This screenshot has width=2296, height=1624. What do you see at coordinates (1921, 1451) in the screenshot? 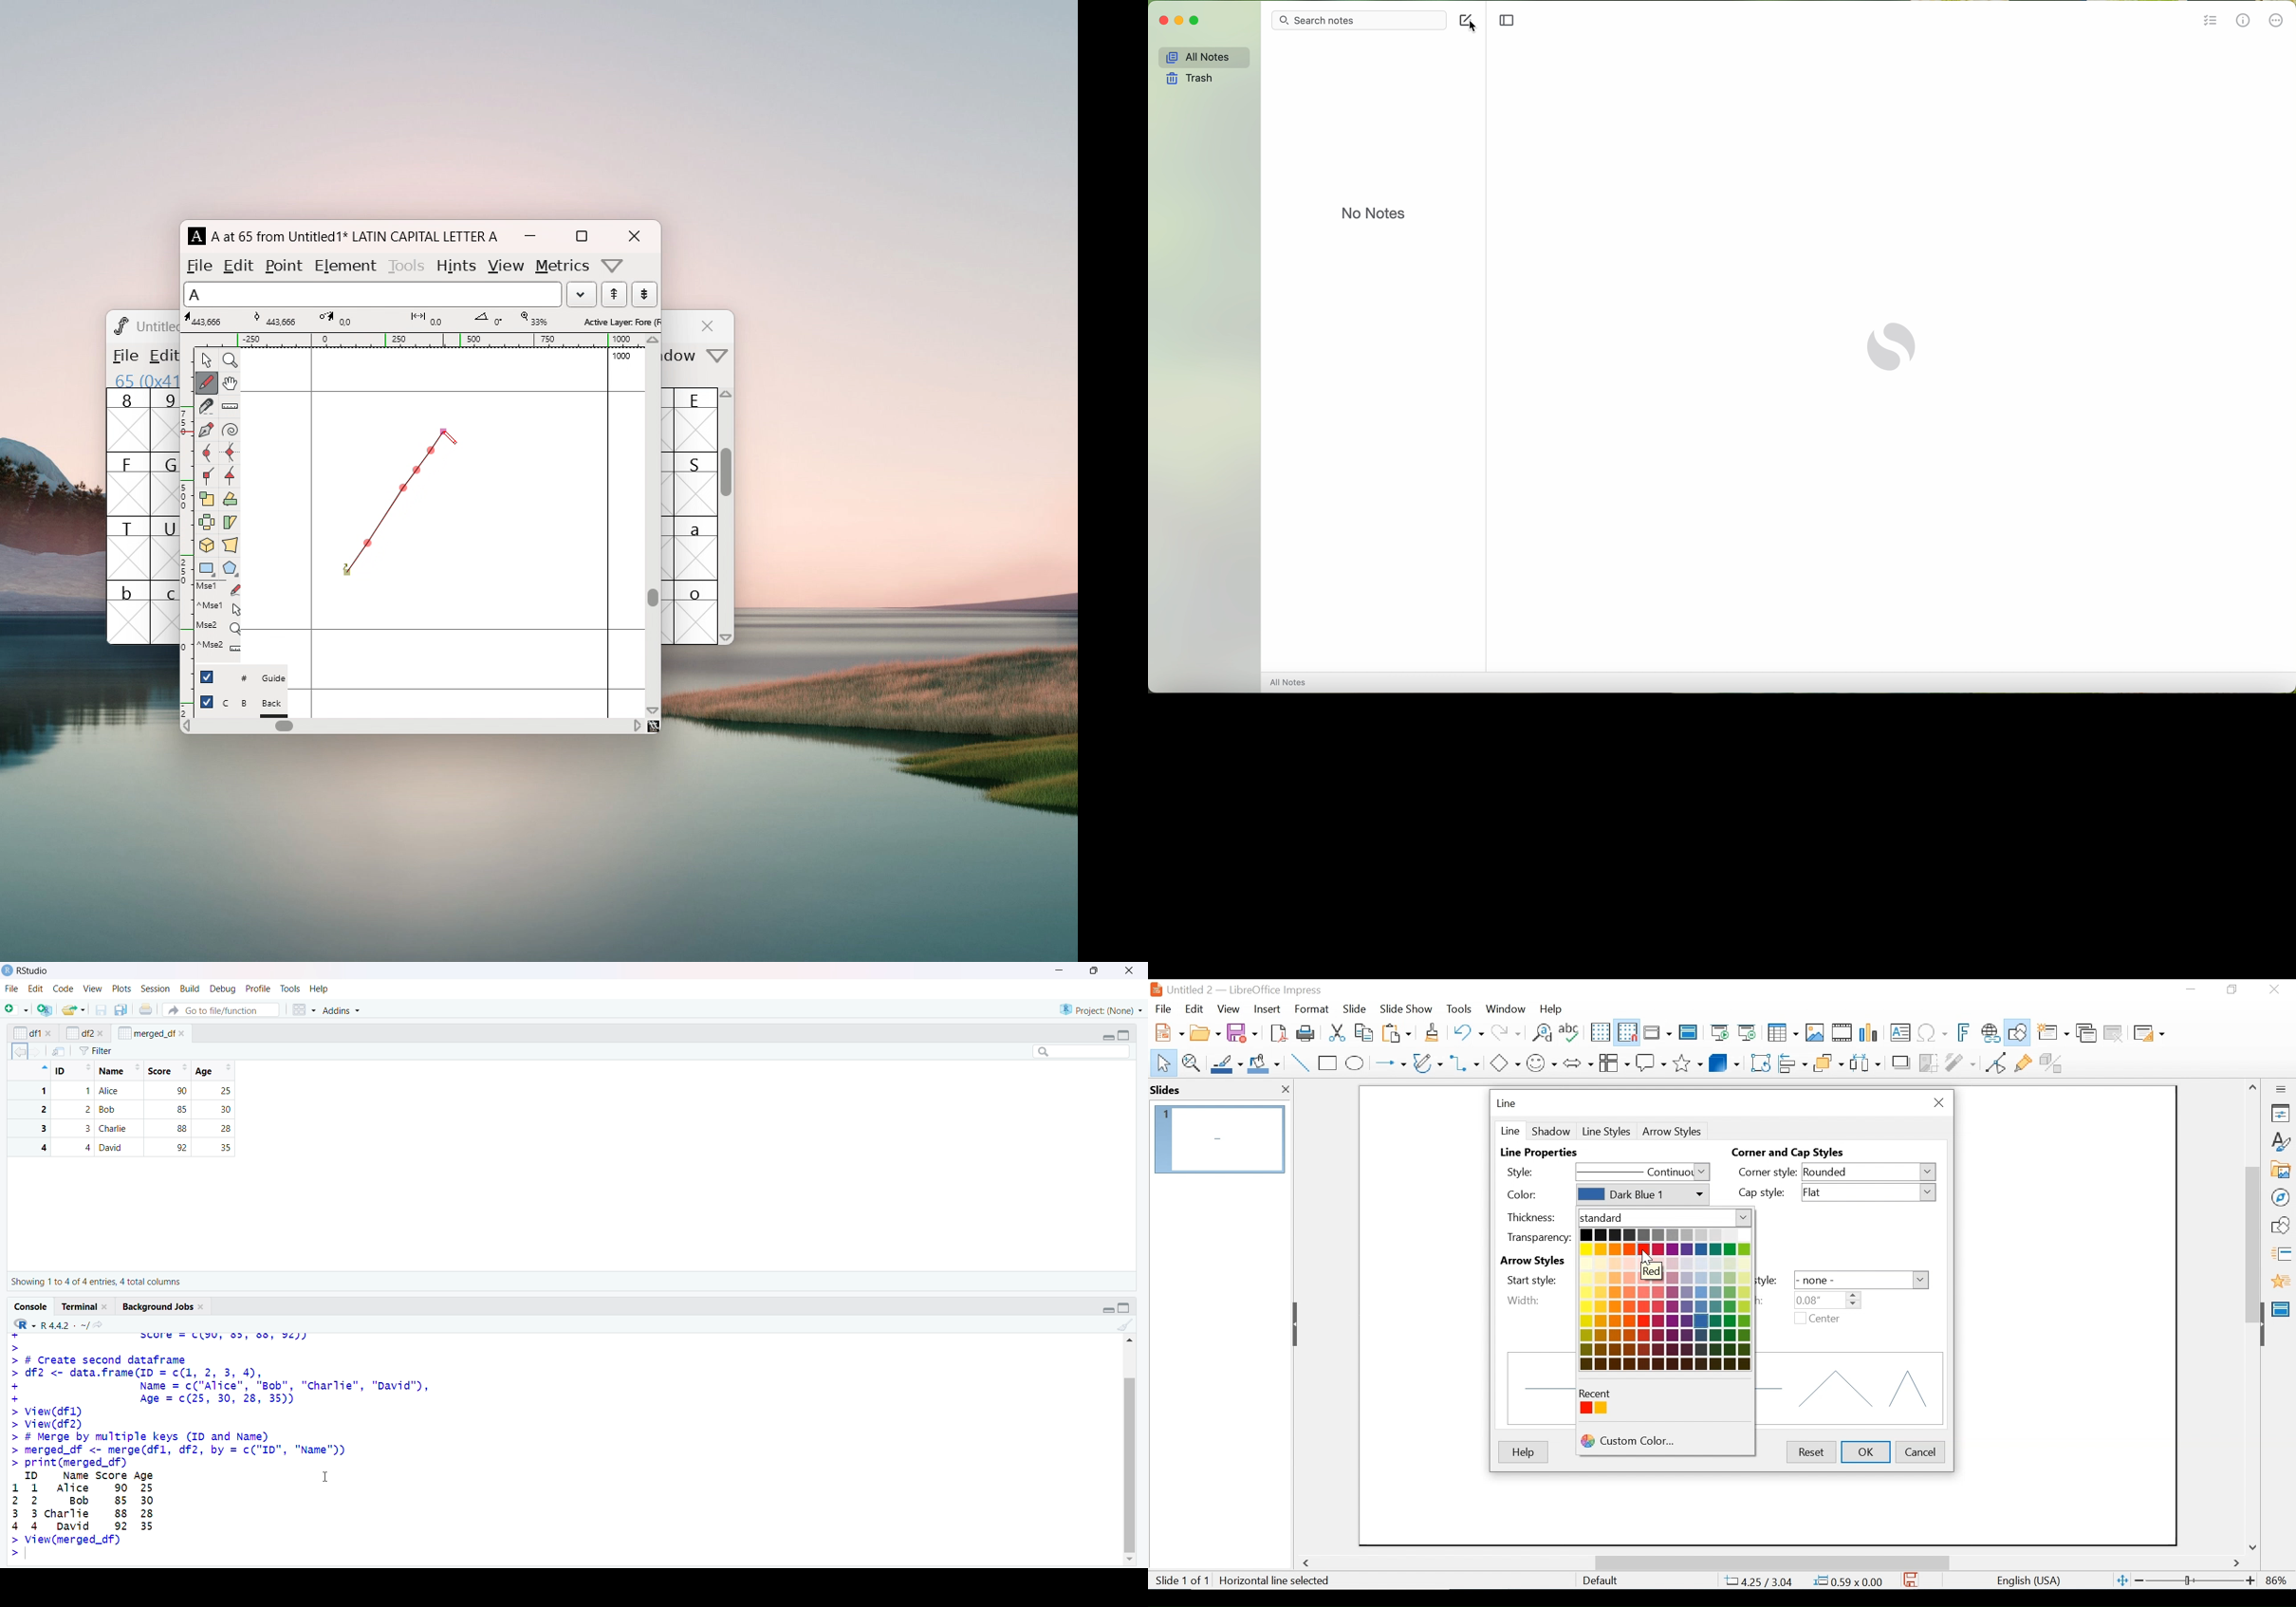
I see `Cancel` at bounding box center [1921, 1451].